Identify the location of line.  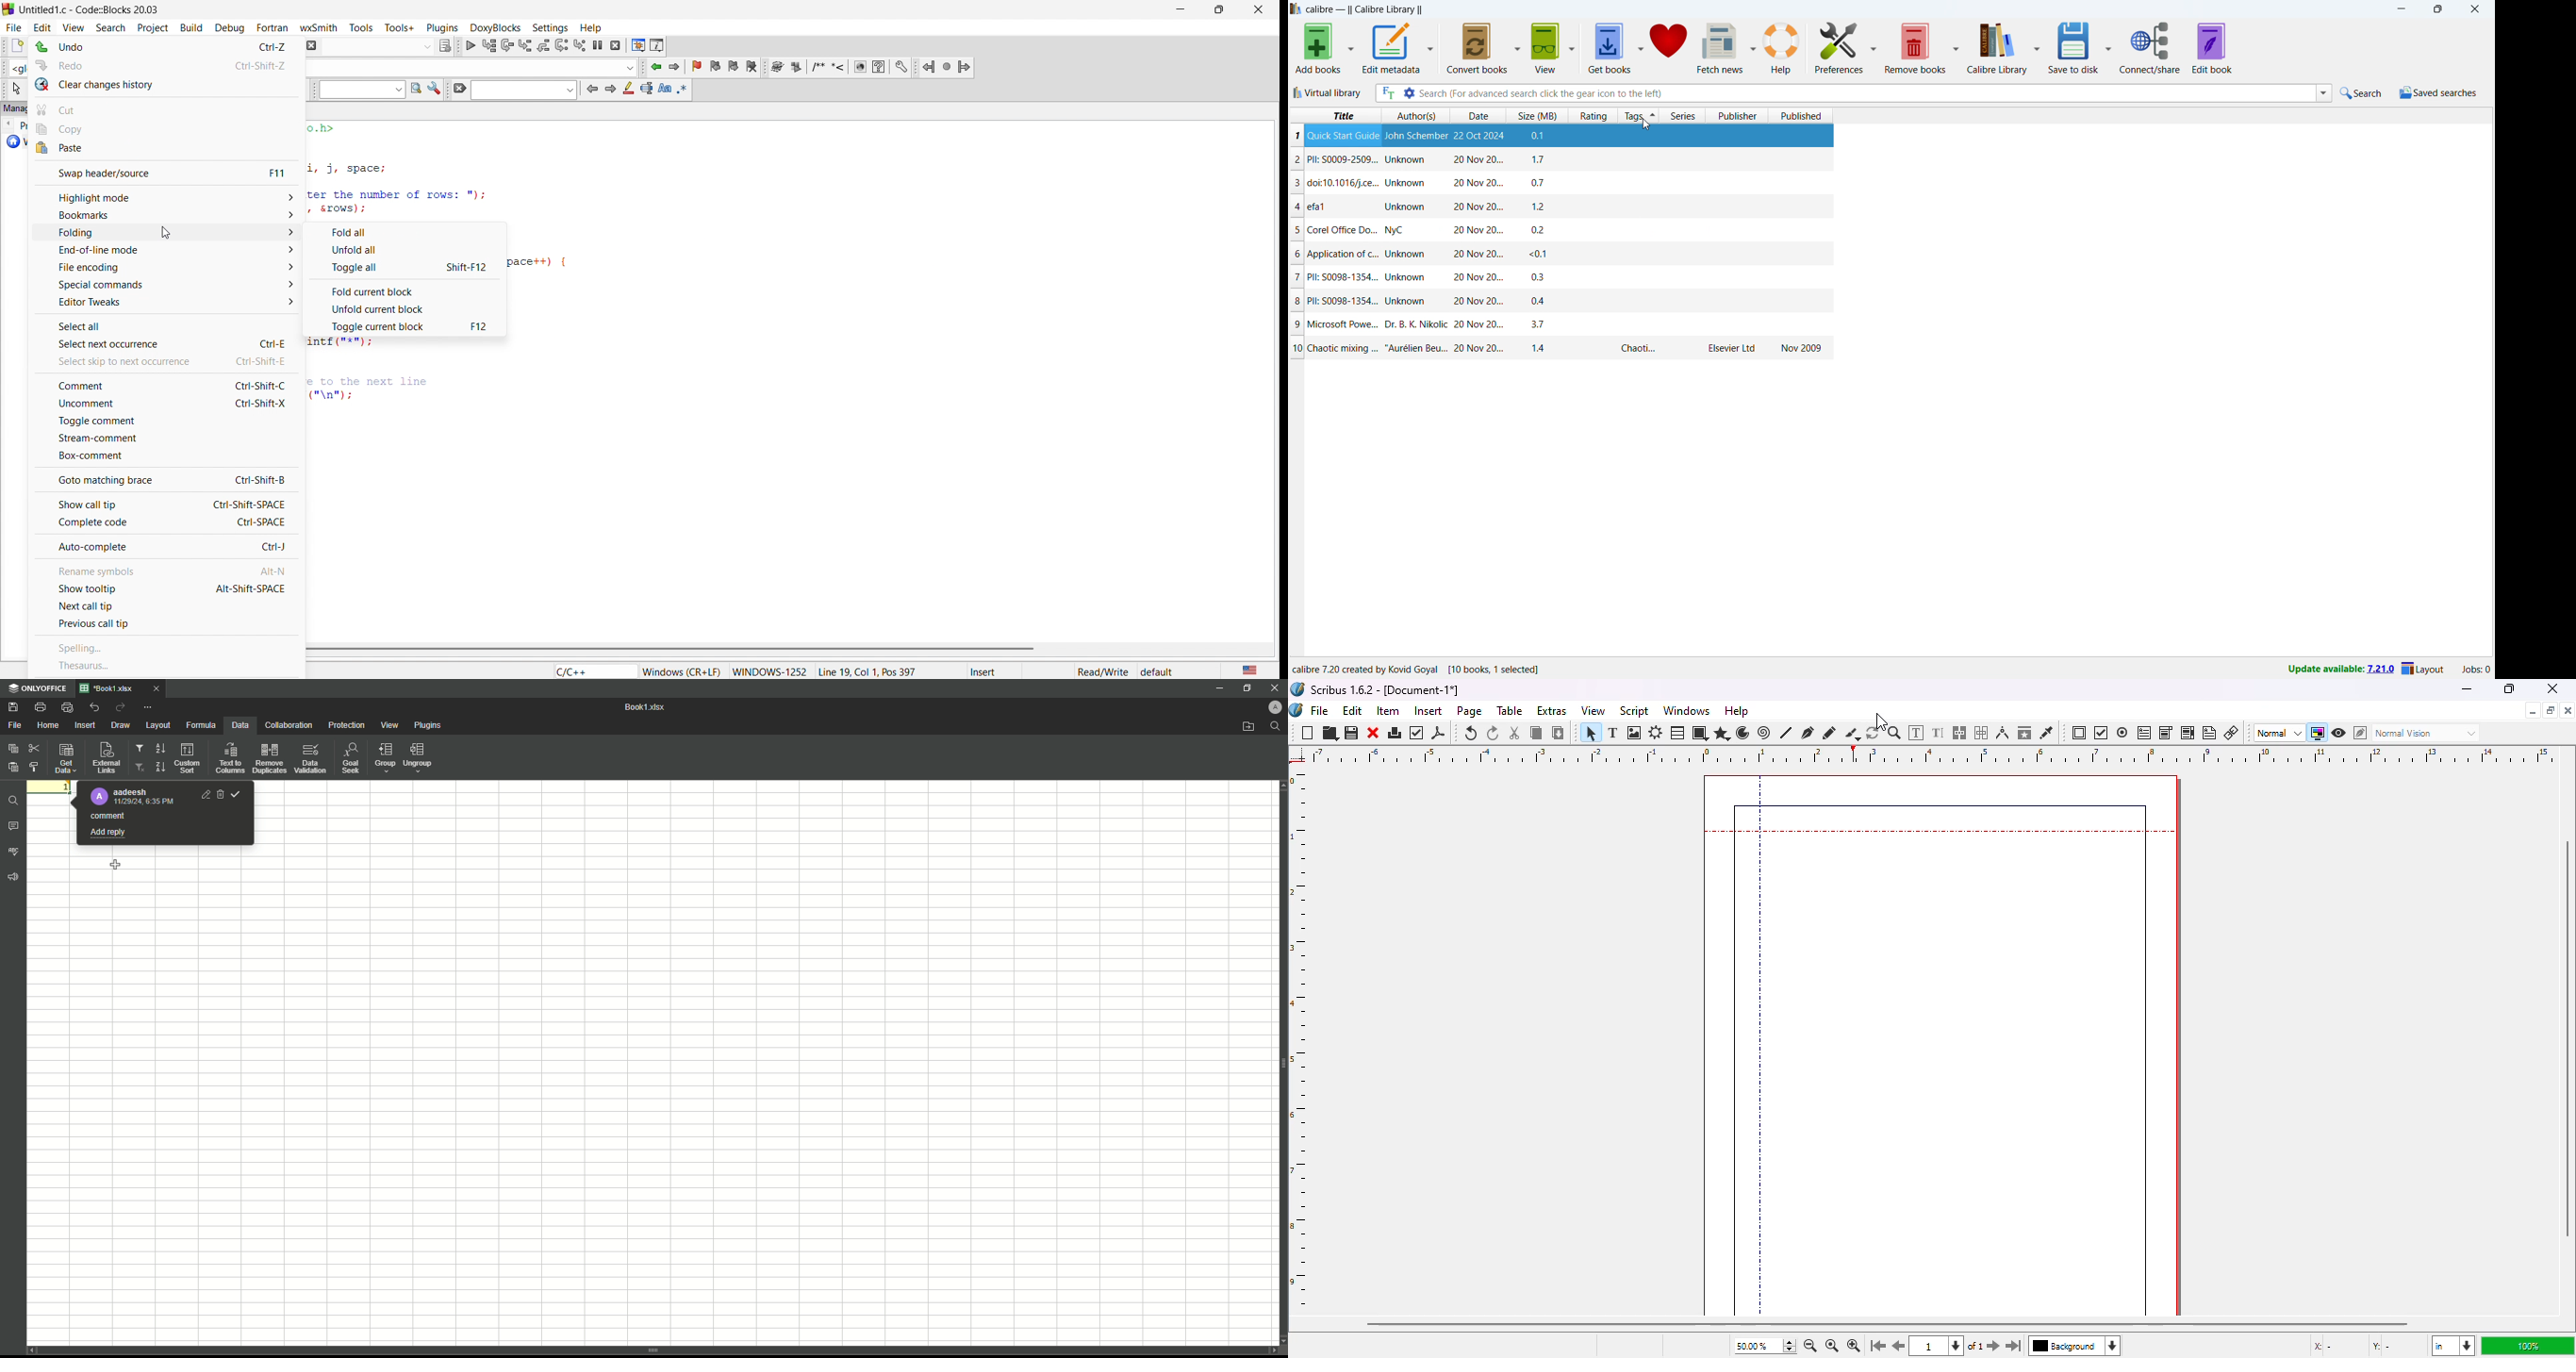
(1787, 733).